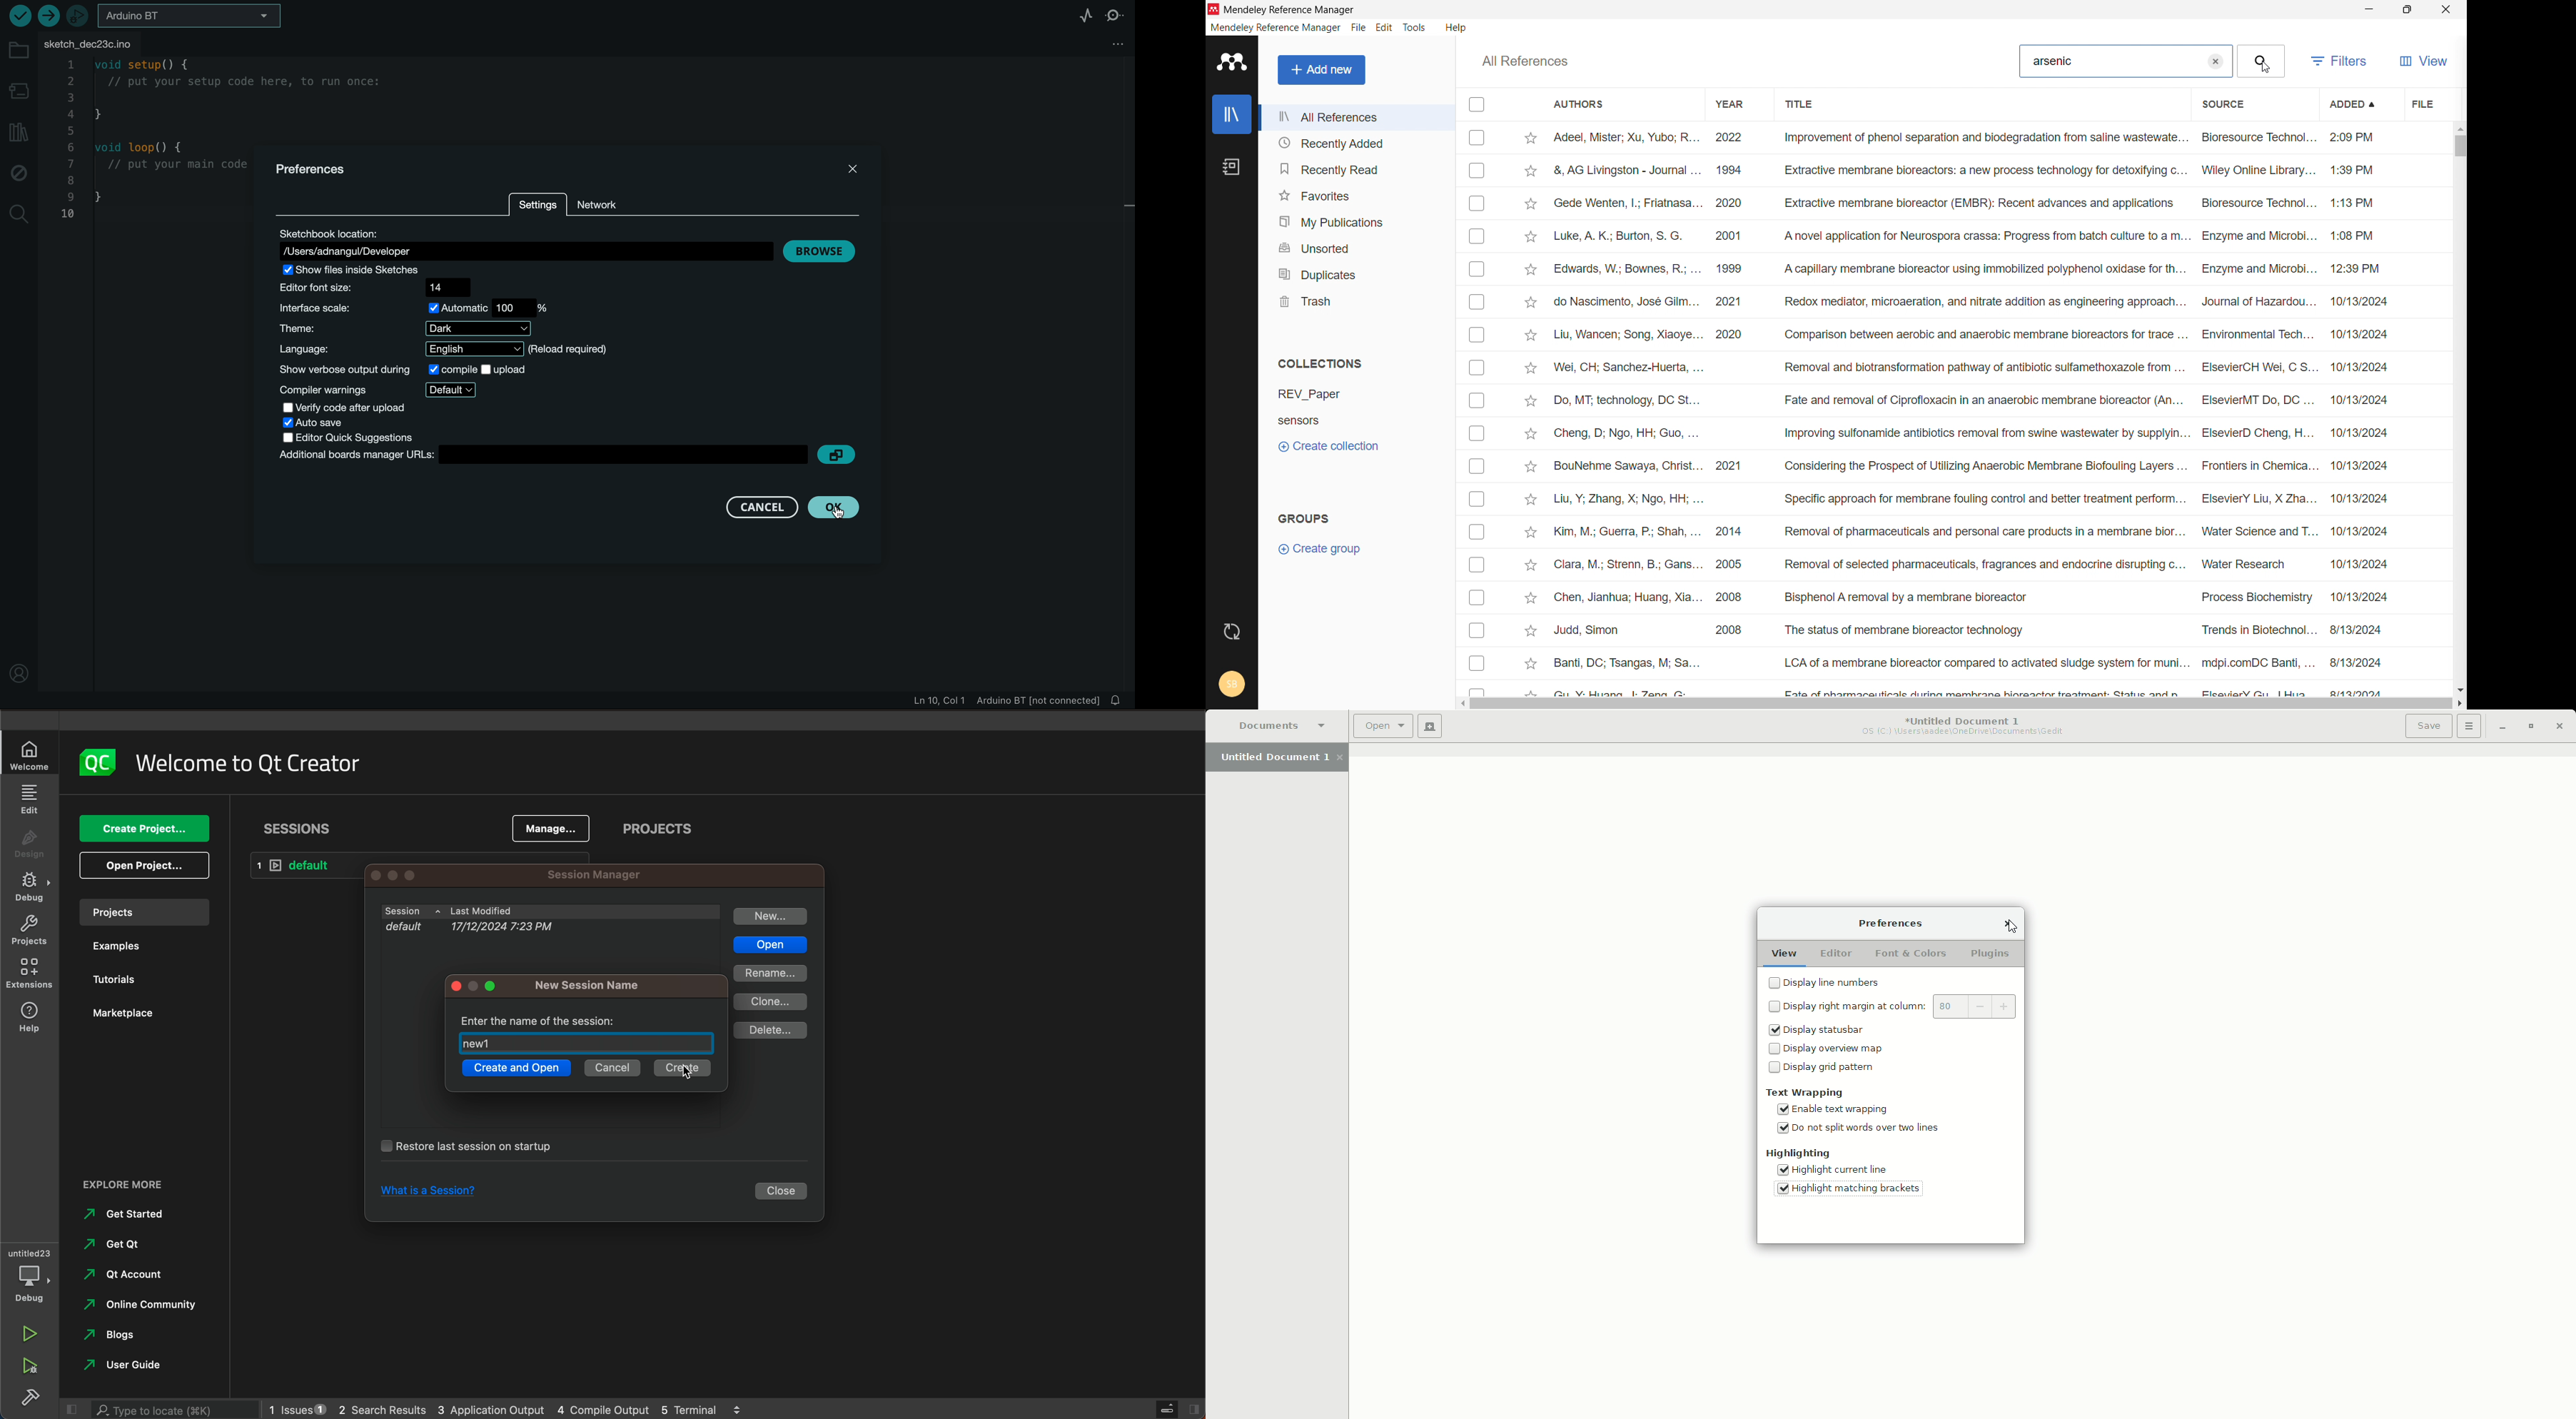  Describe the element at coordinates (1114, 41) in the screenshot. I see `file setting` at that location.